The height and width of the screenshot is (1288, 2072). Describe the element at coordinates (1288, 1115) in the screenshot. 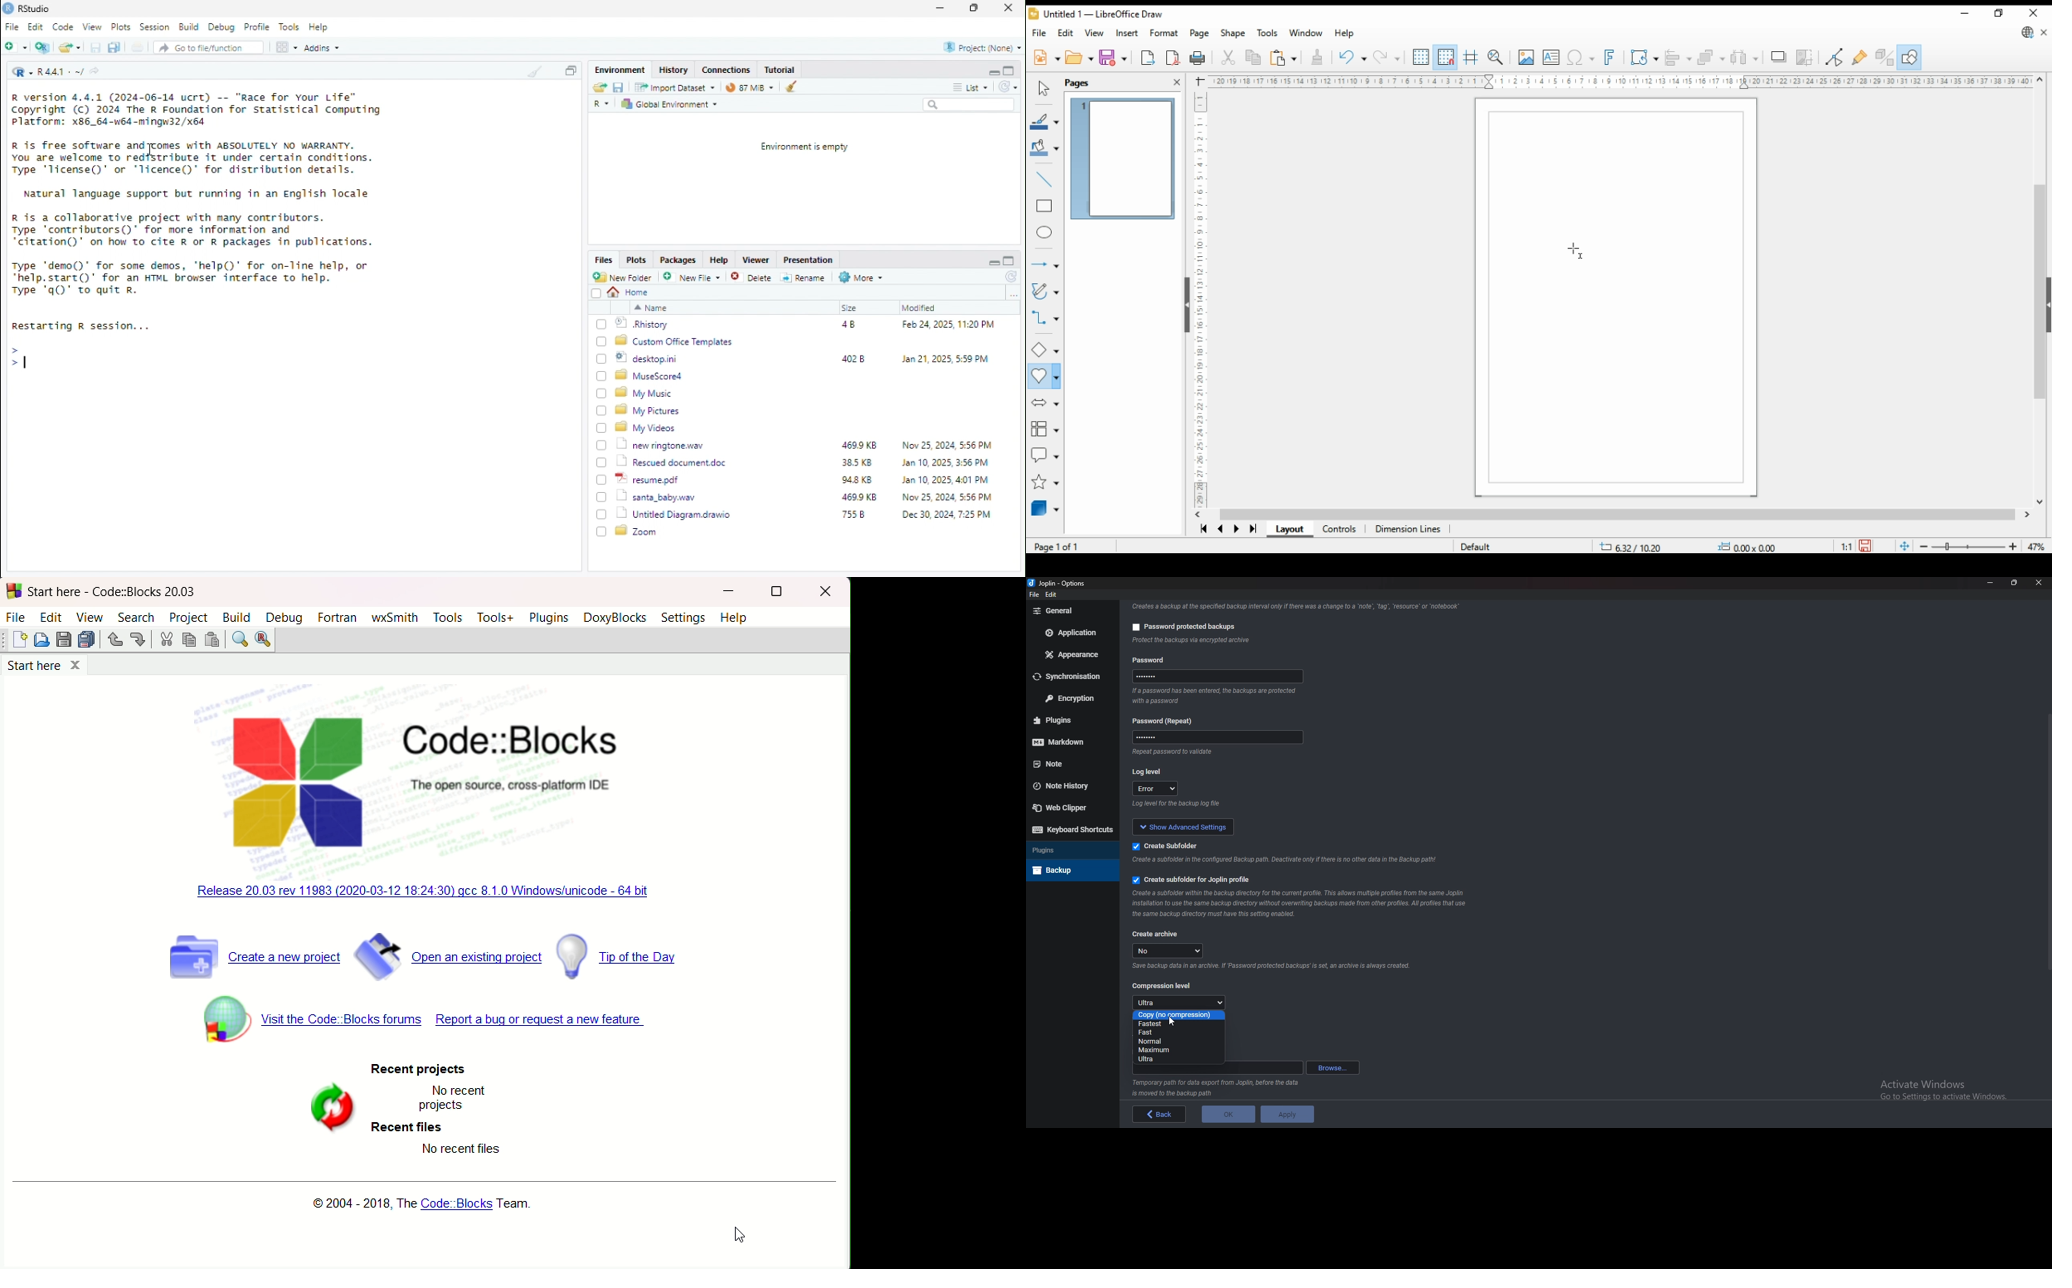

I see `apply` at that location.